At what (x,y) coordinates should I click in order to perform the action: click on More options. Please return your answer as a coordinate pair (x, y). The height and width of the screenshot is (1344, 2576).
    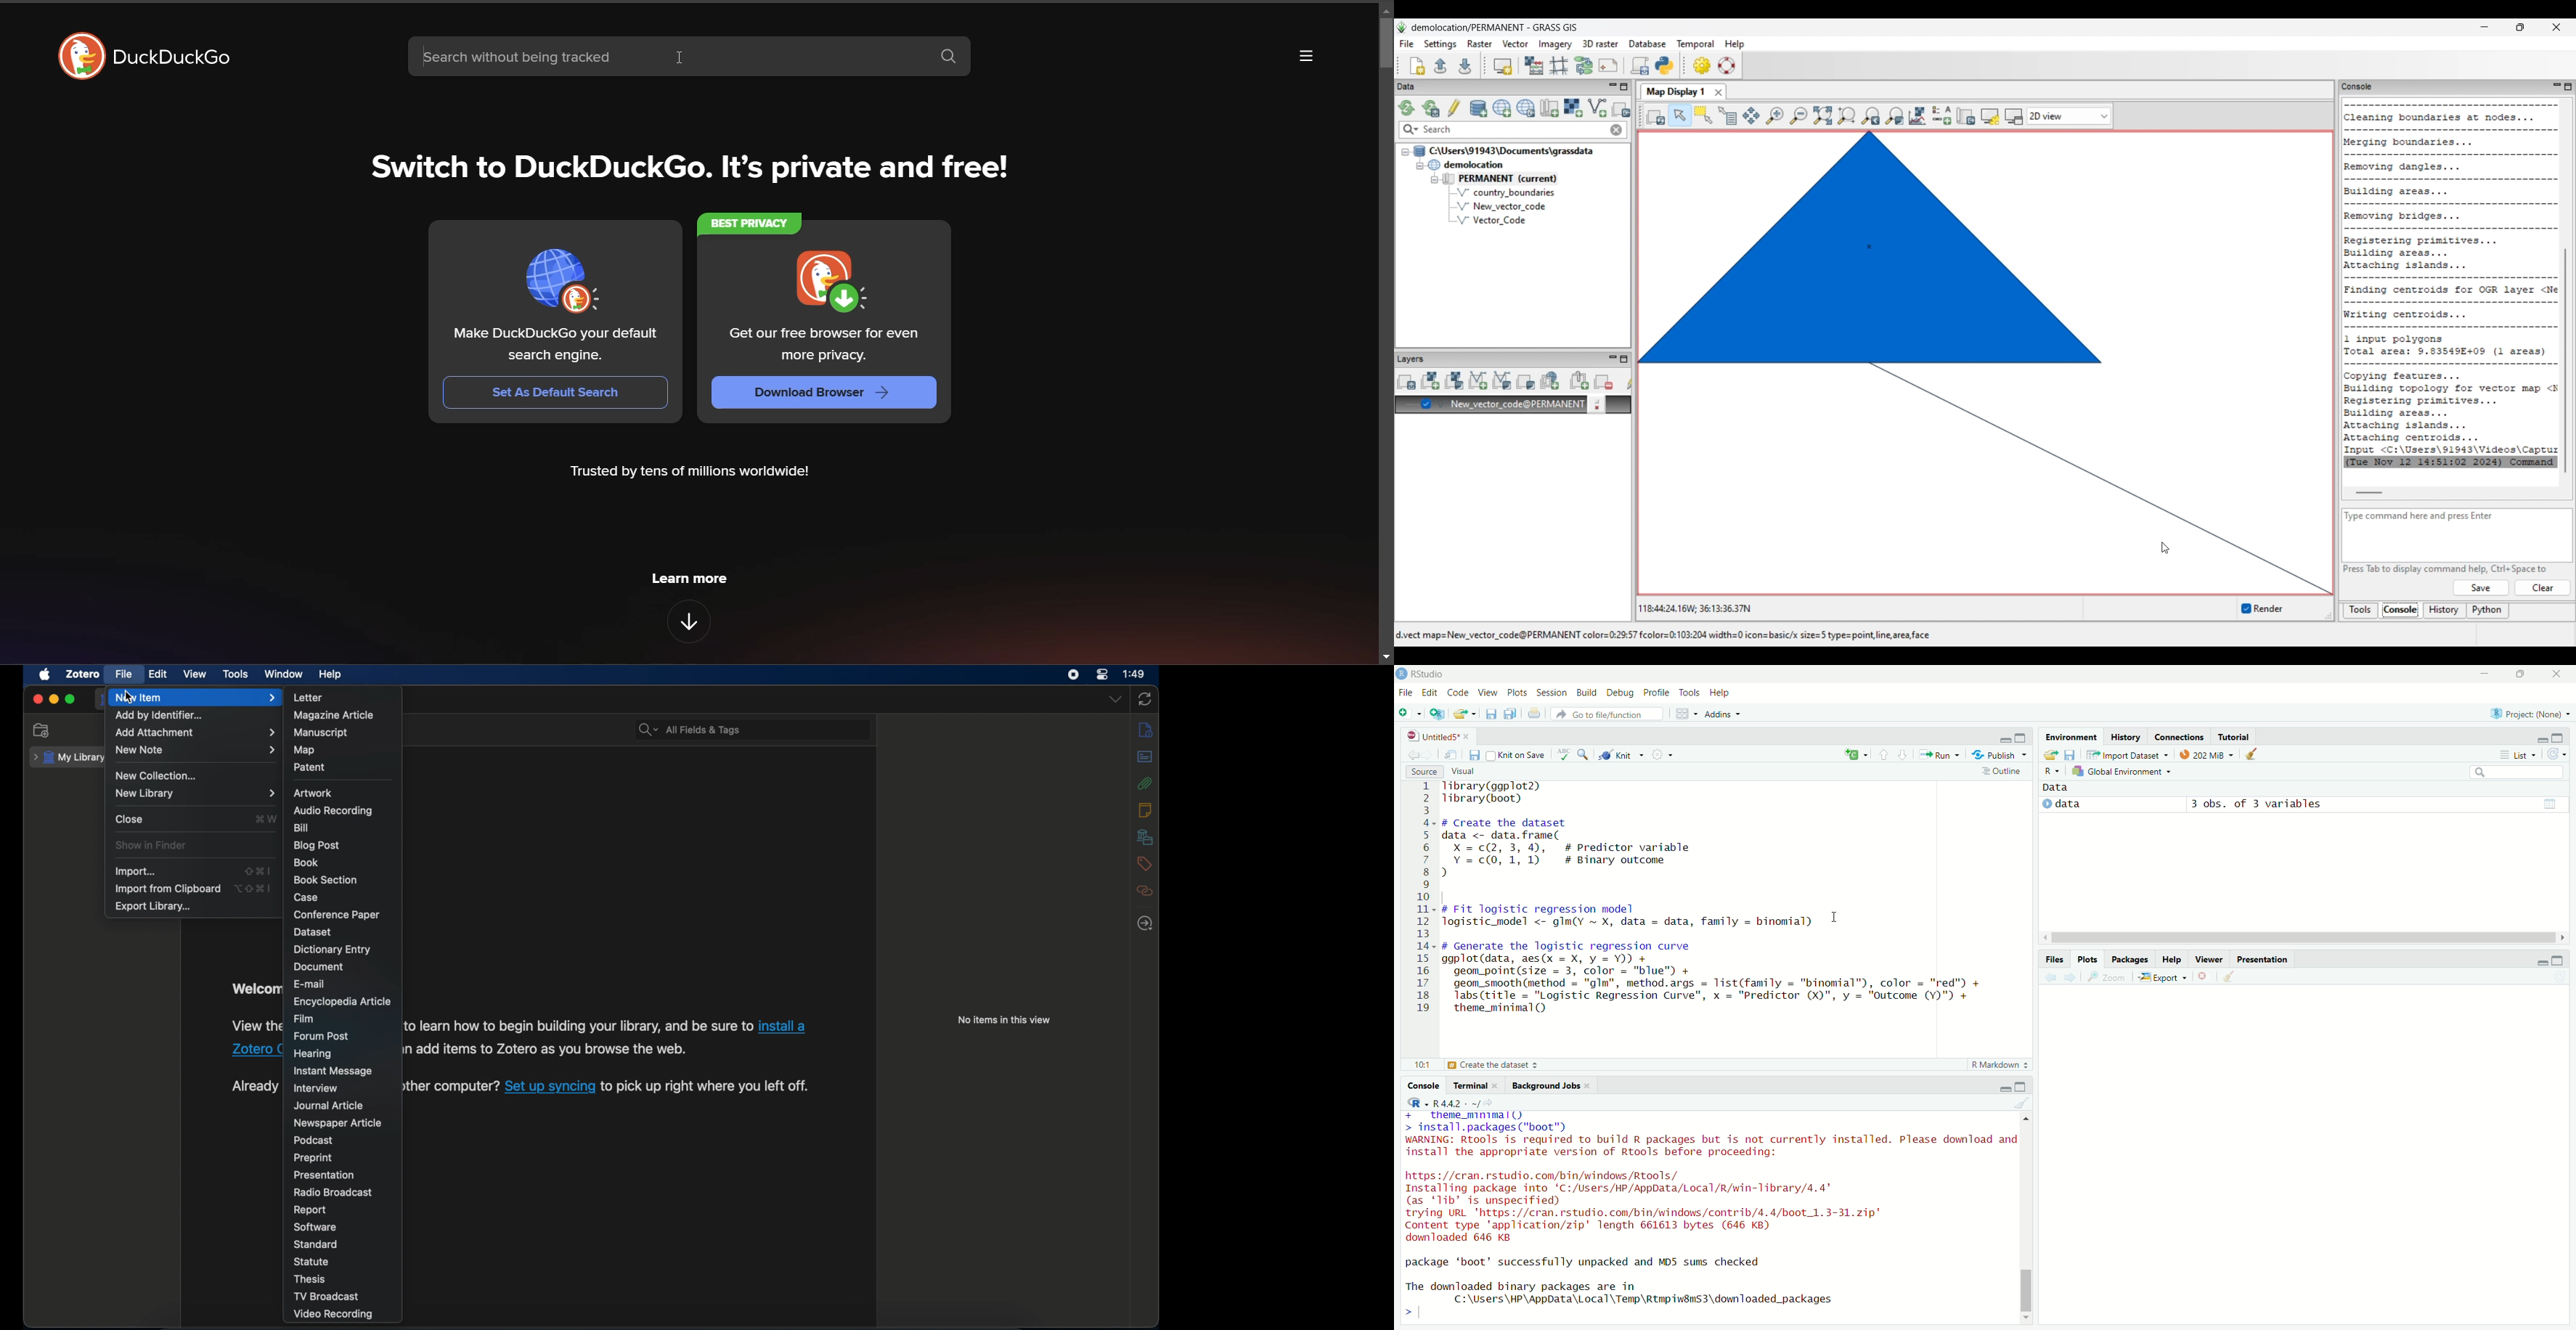
    Looking at the image, I should click on (1663, 754).